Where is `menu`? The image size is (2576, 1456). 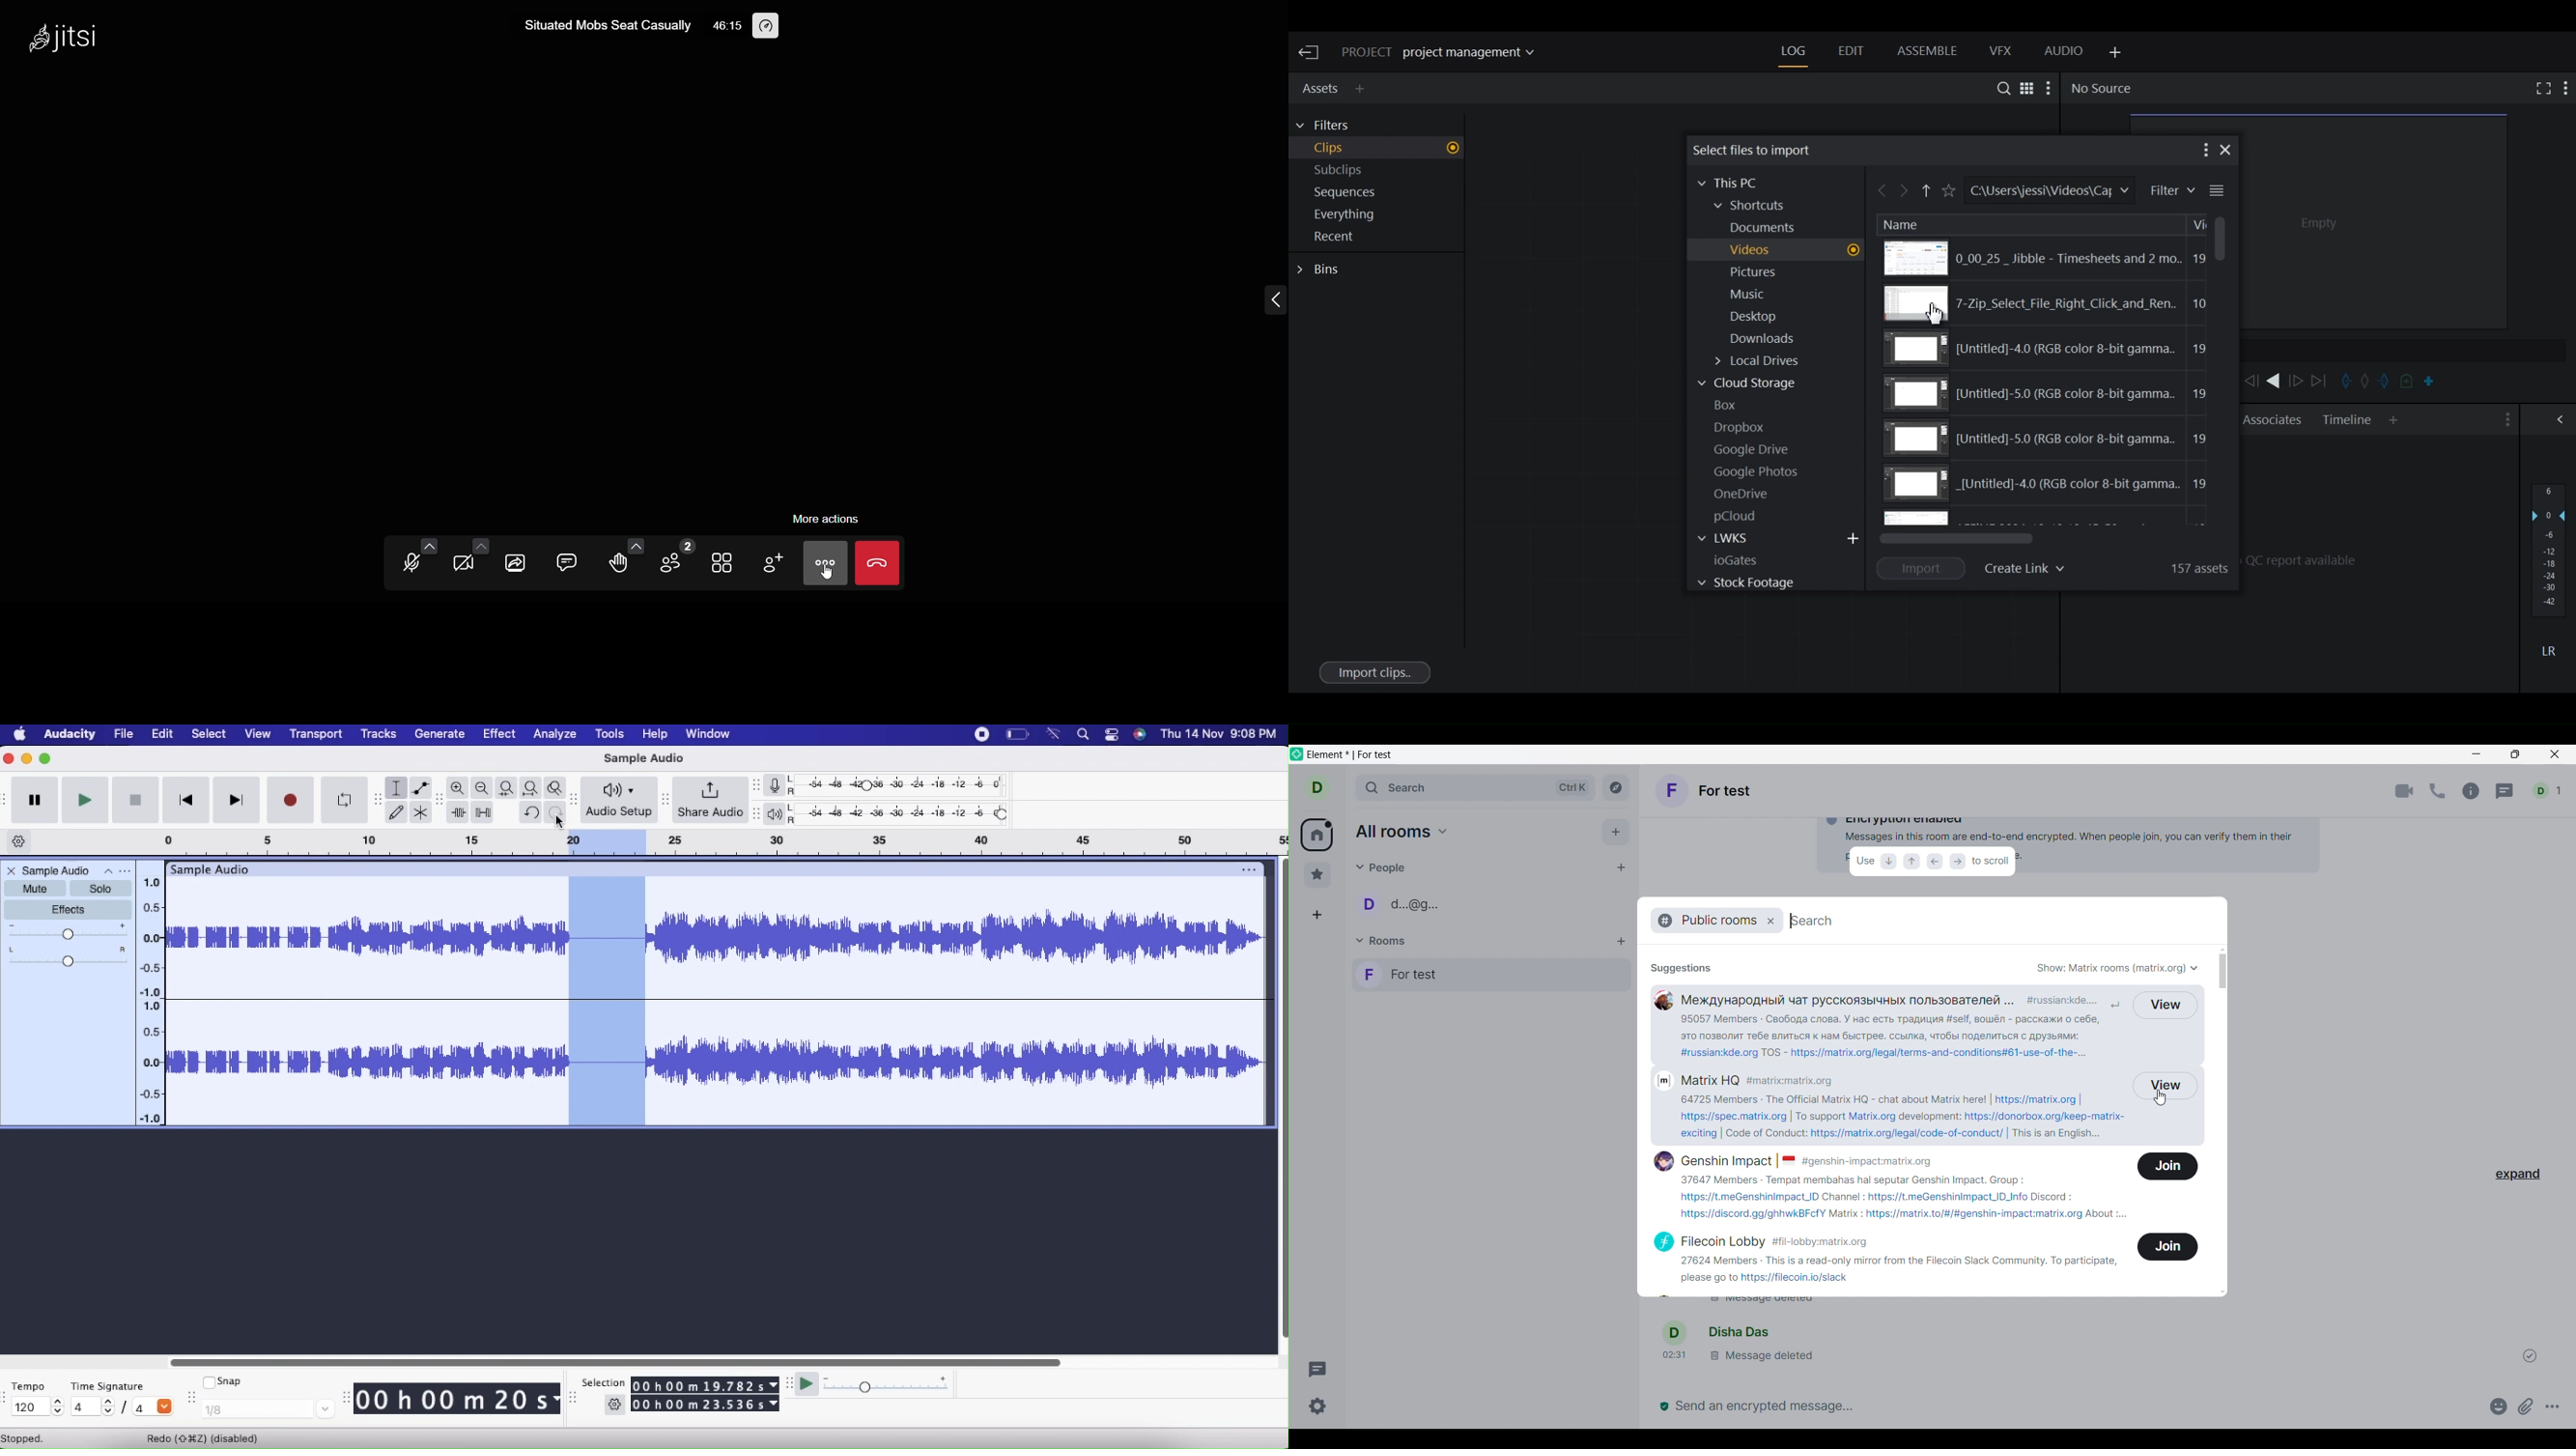 menu is located at coordinates (983, 735).